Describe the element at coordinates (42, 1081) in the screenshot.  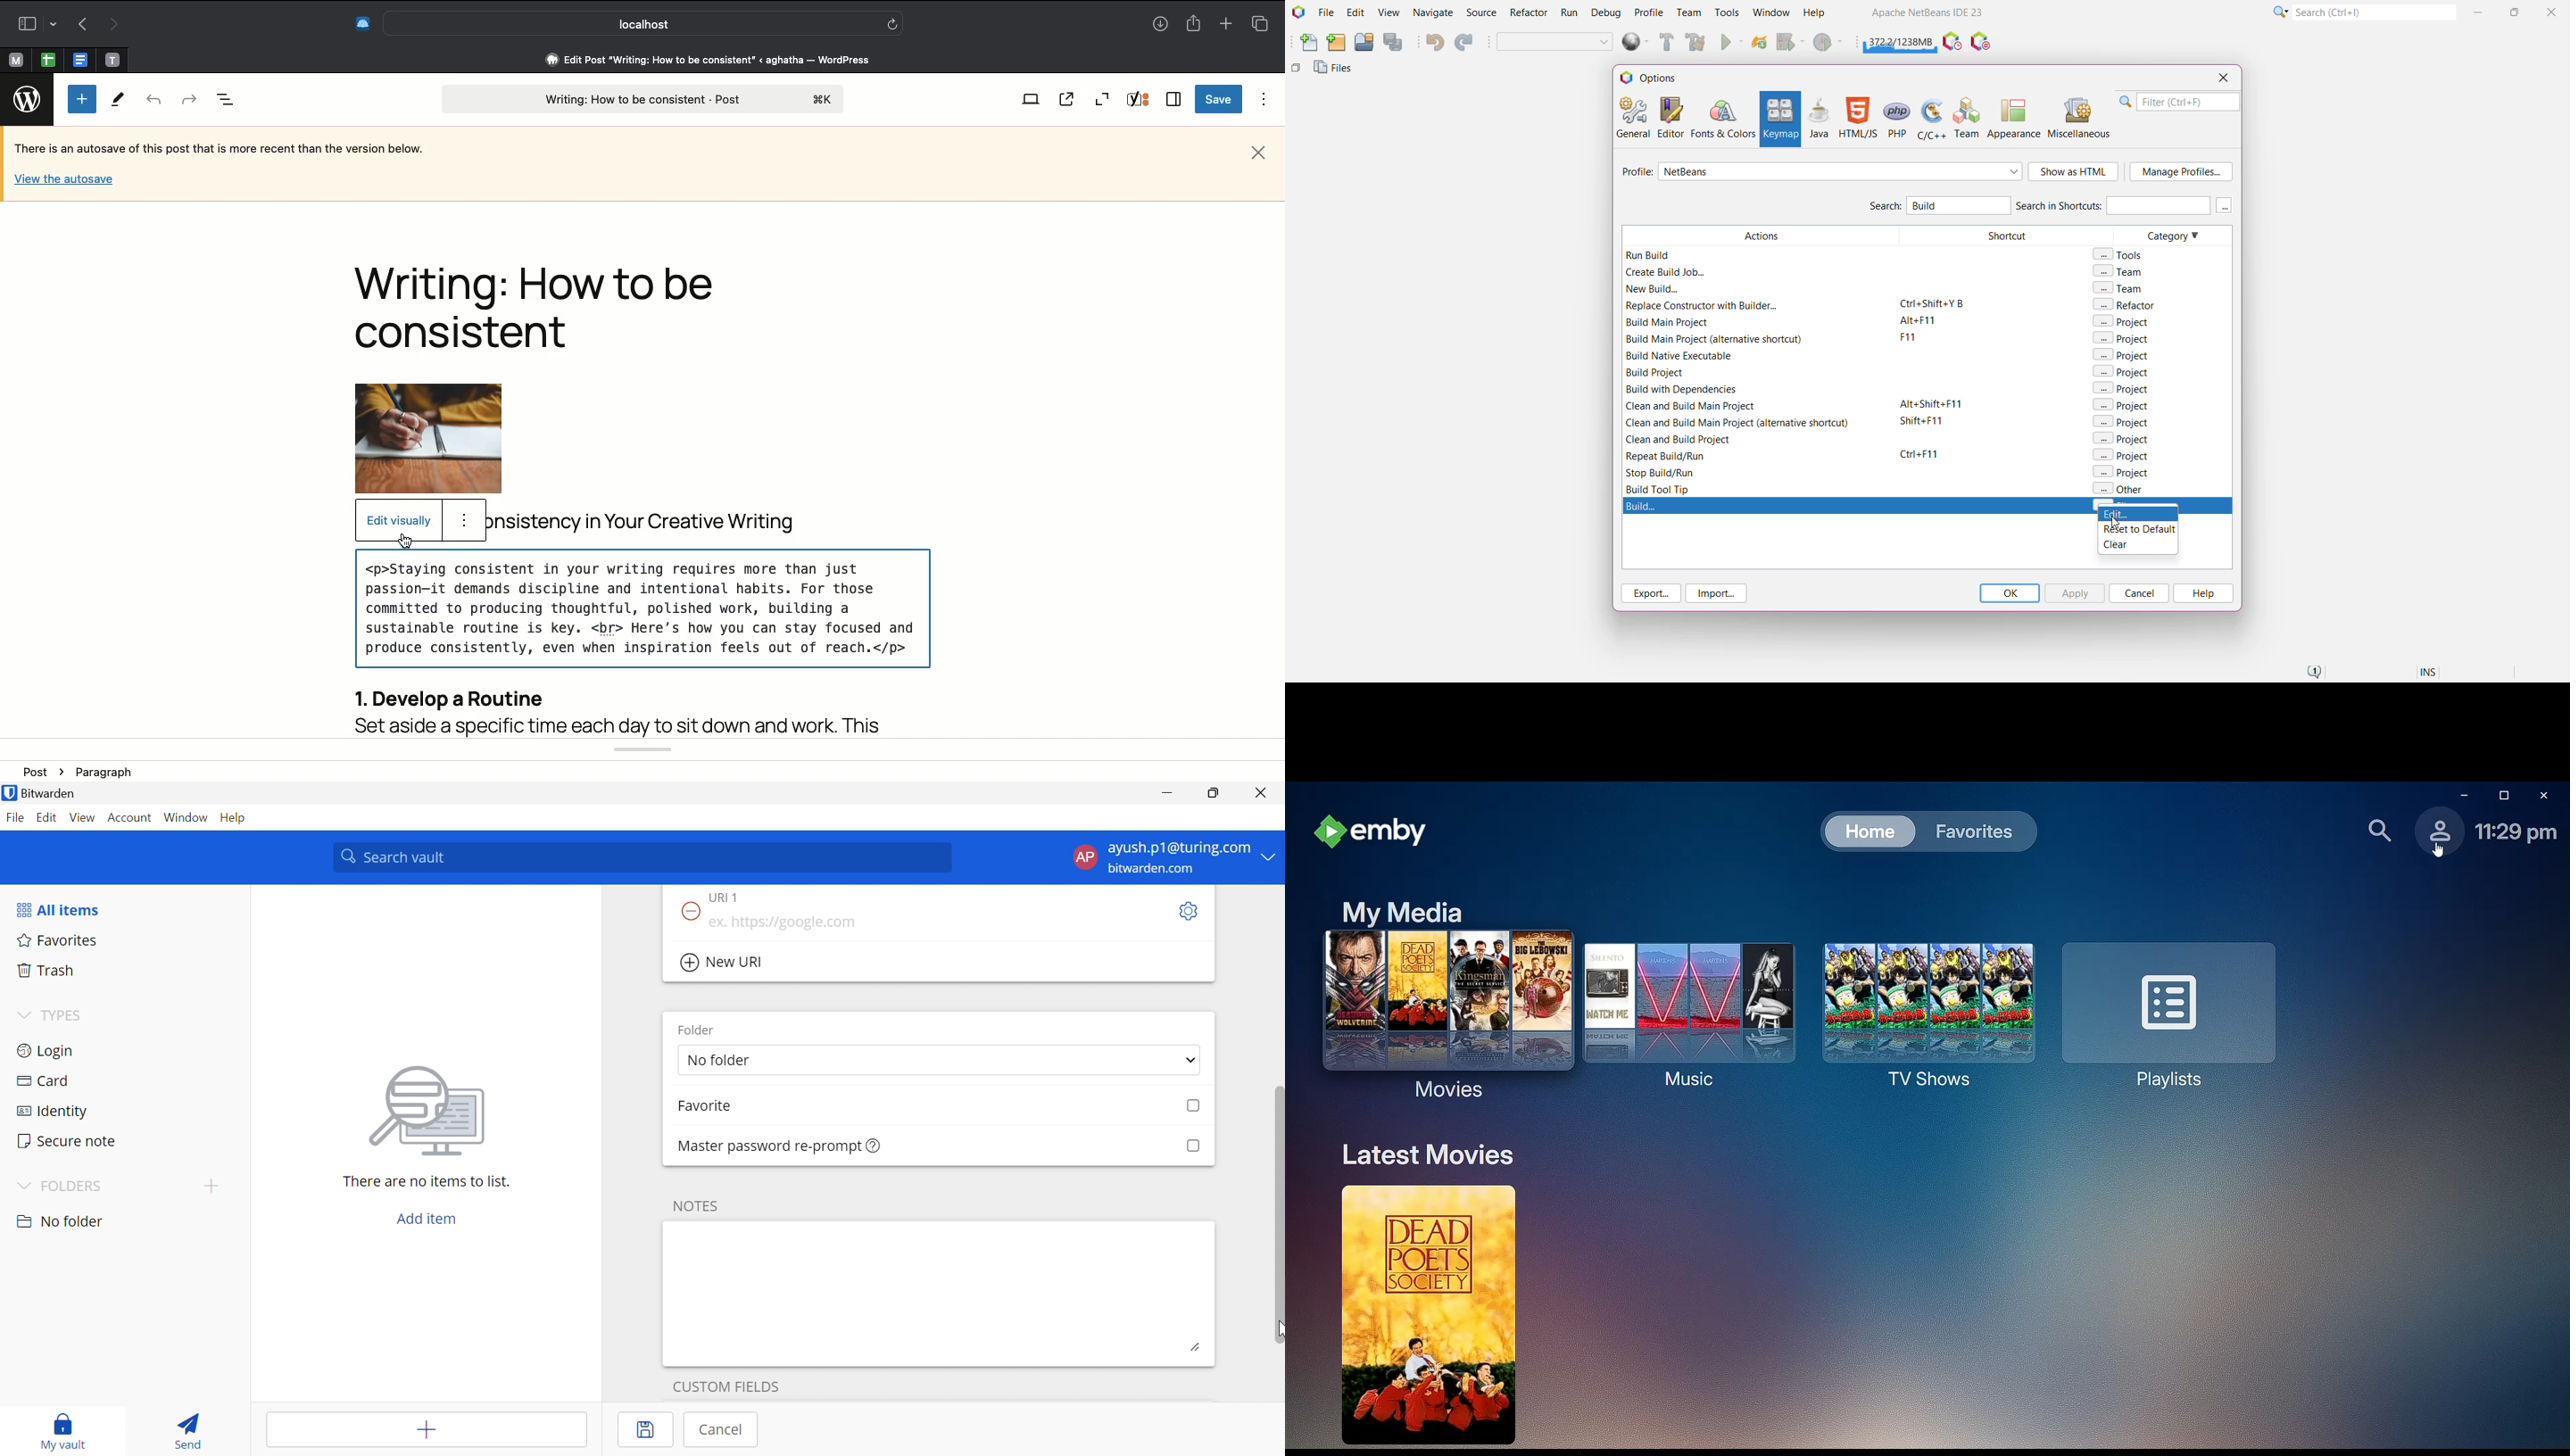
I see `Card` at that location.